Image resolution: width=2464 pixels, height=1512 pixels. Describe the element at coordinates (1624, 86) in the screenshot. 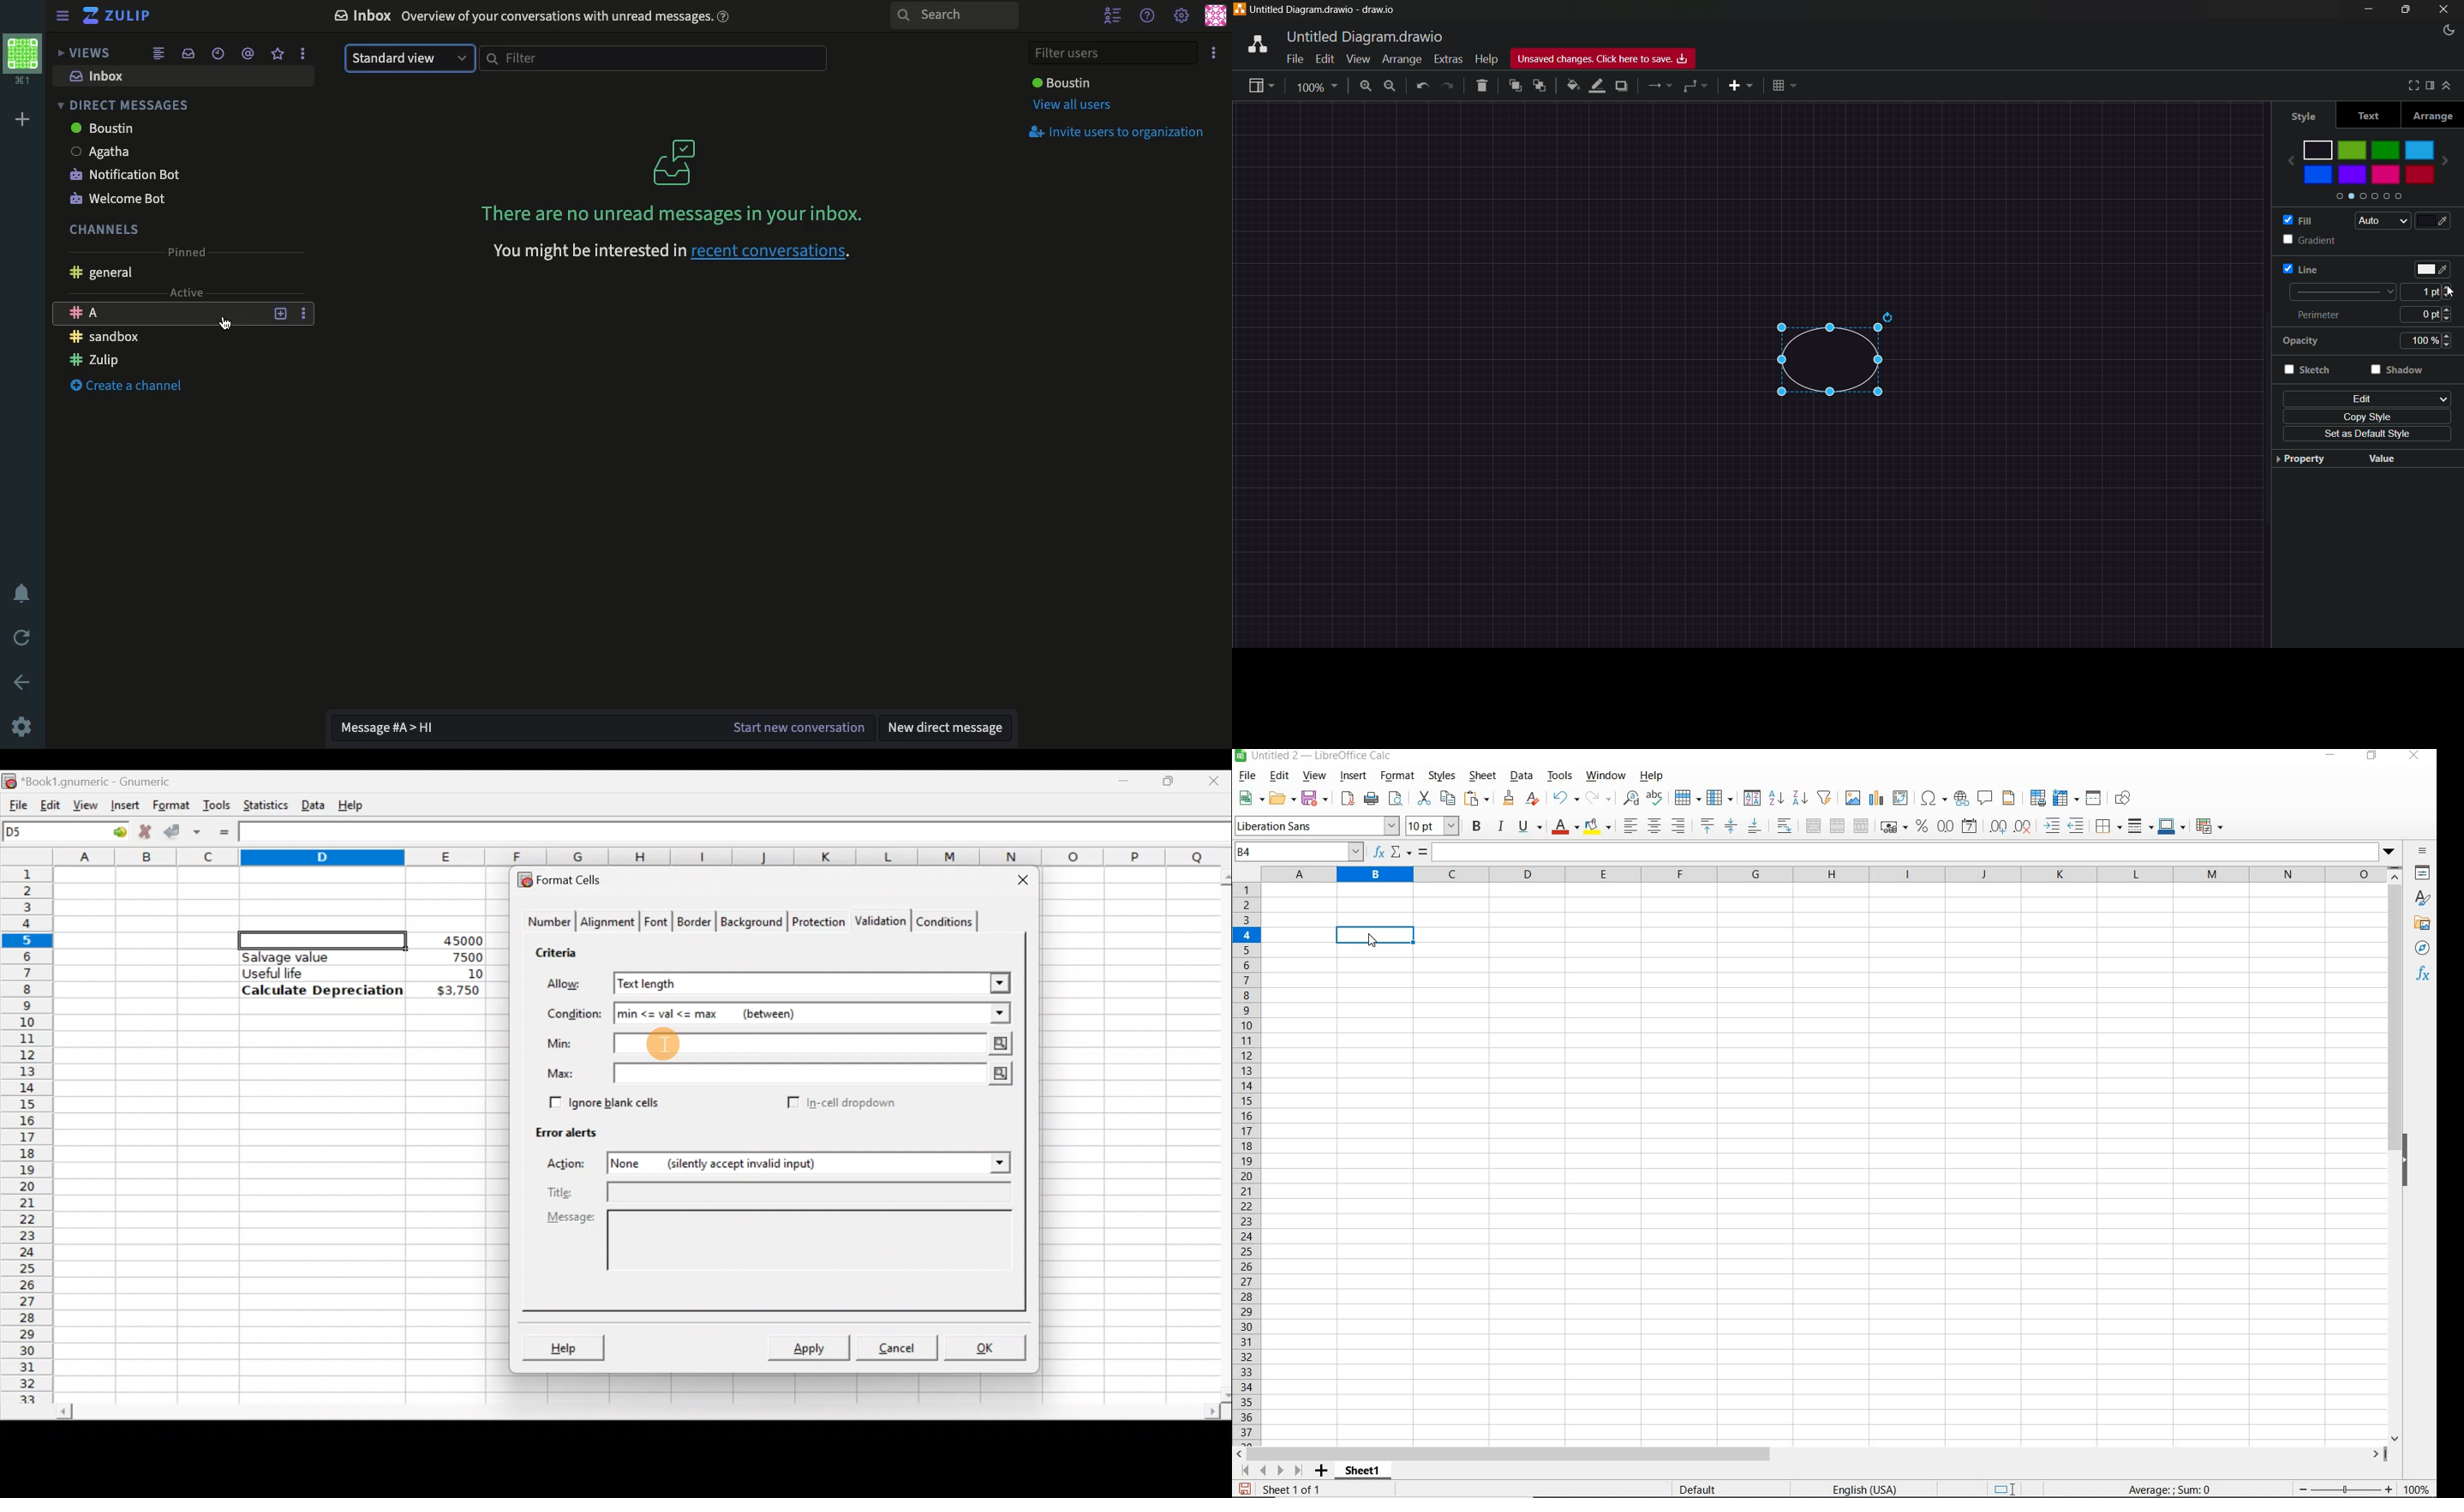

I see `shadow` at that location.